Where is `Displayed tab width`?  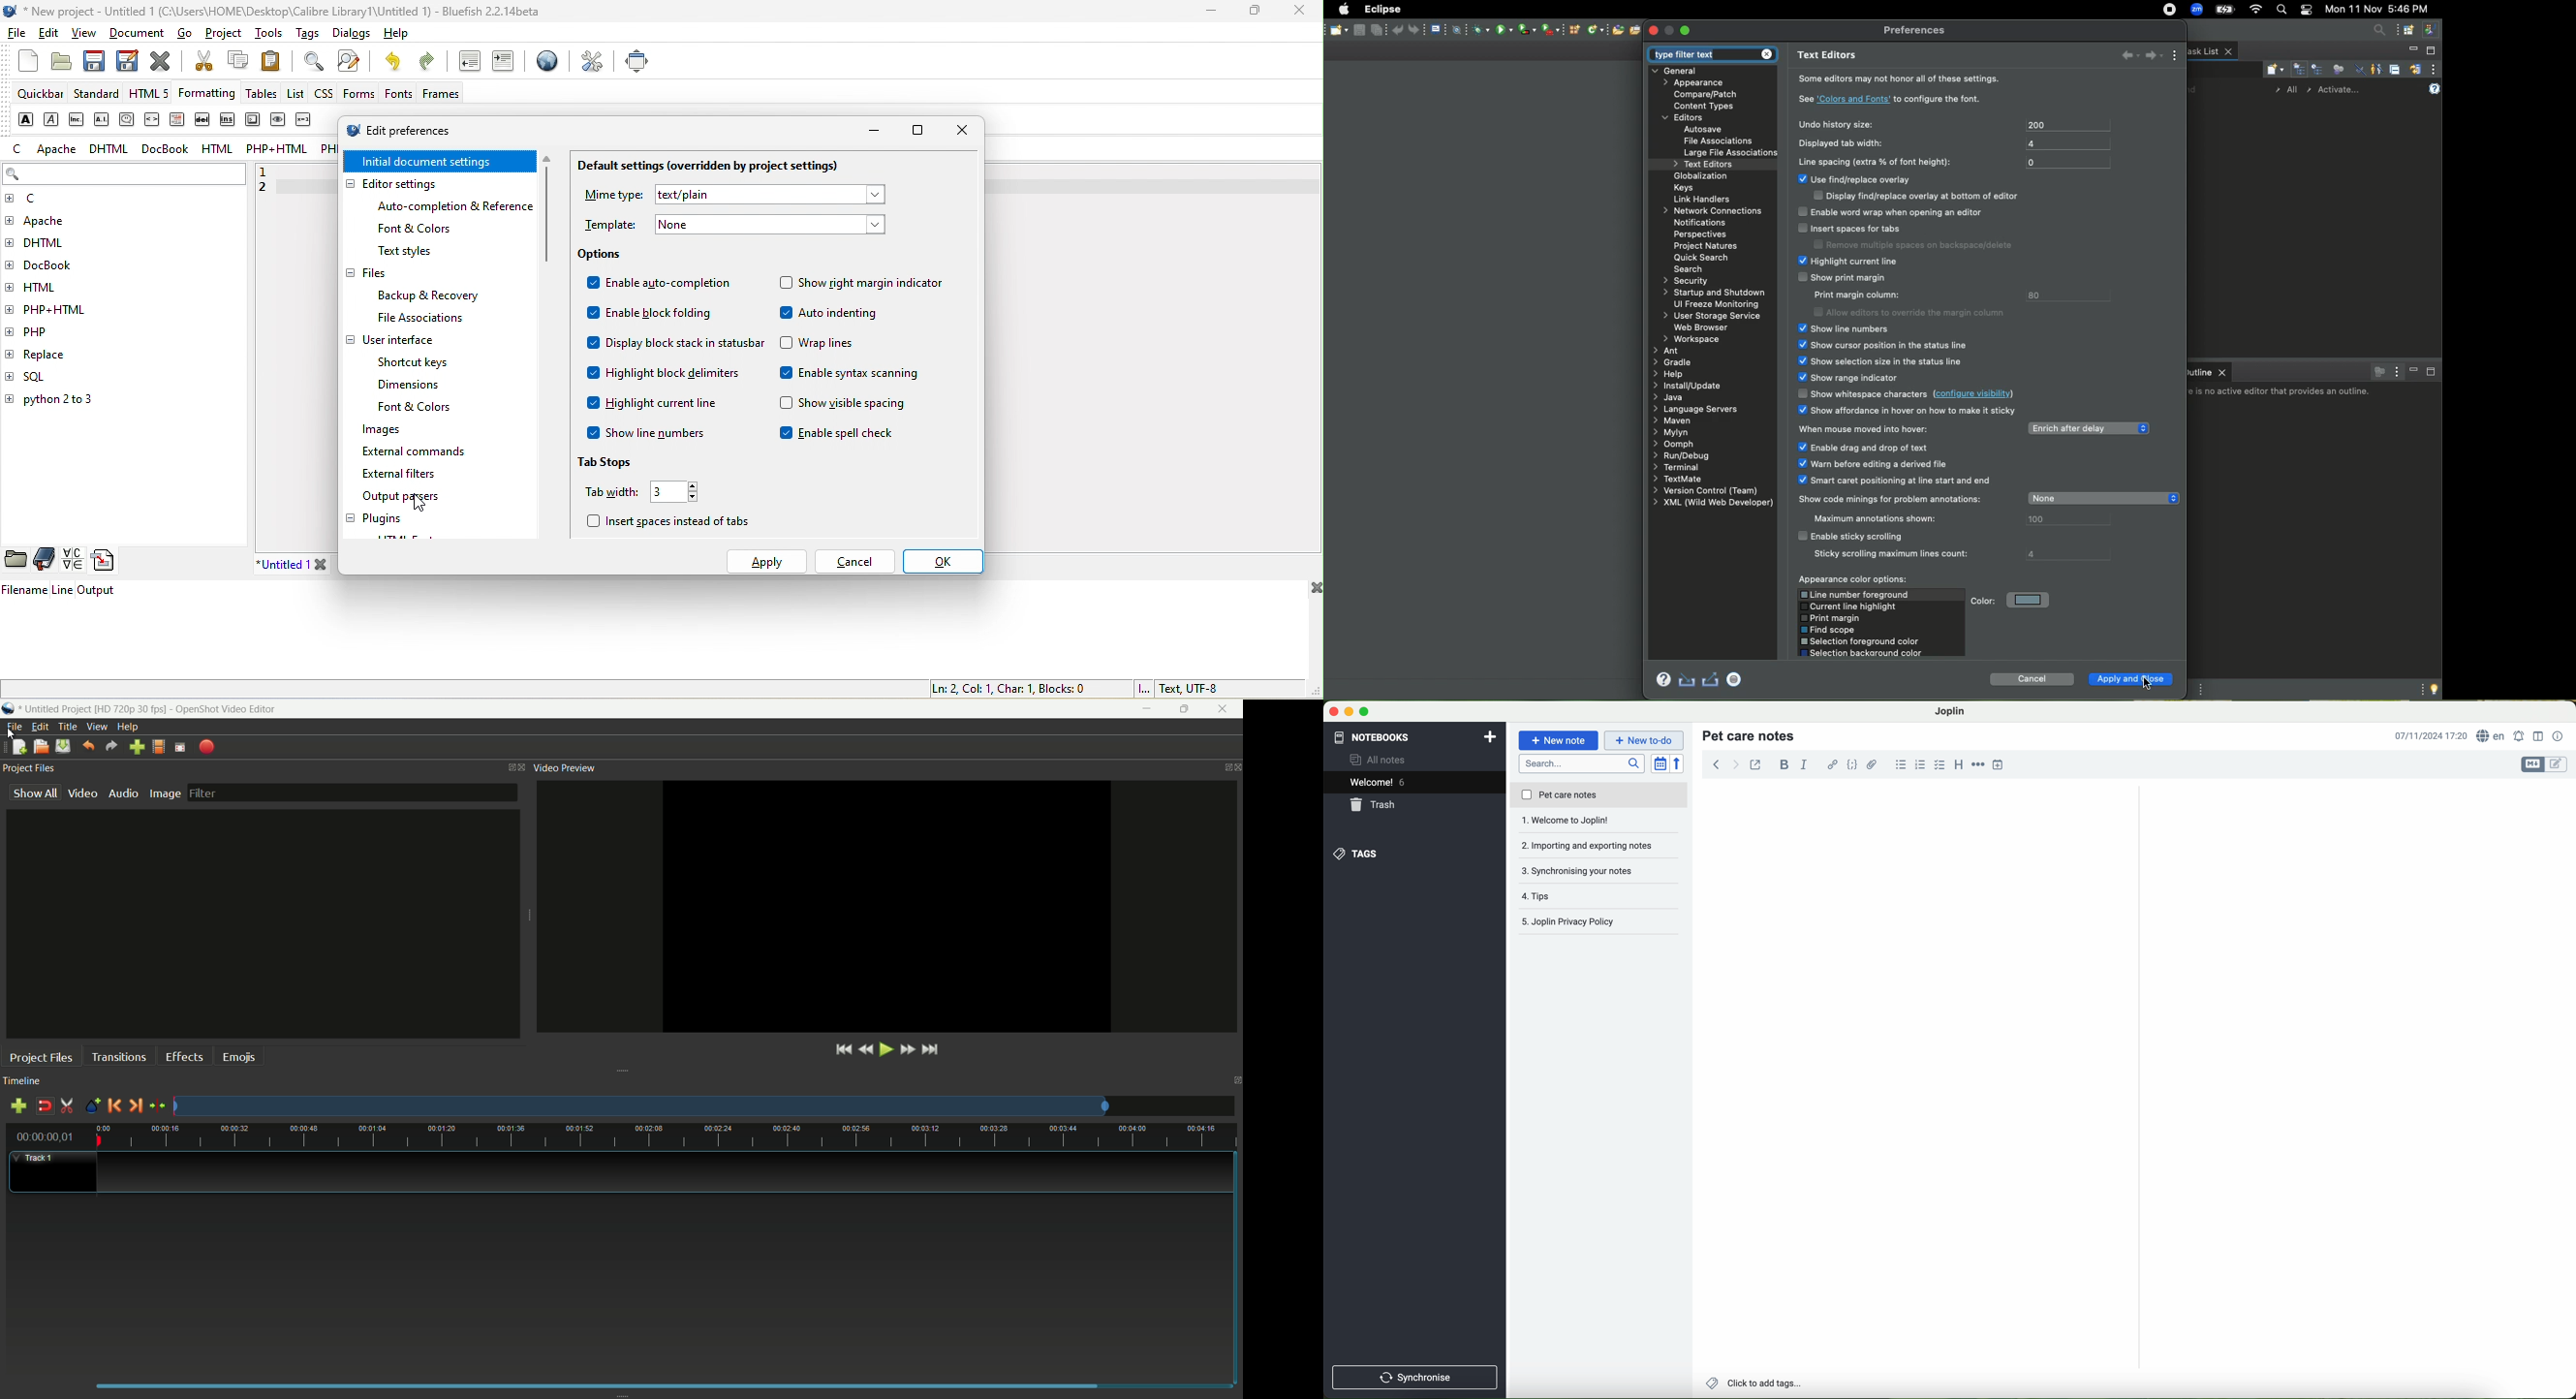
Displayed tab width is located at coordinates (1850, 144).